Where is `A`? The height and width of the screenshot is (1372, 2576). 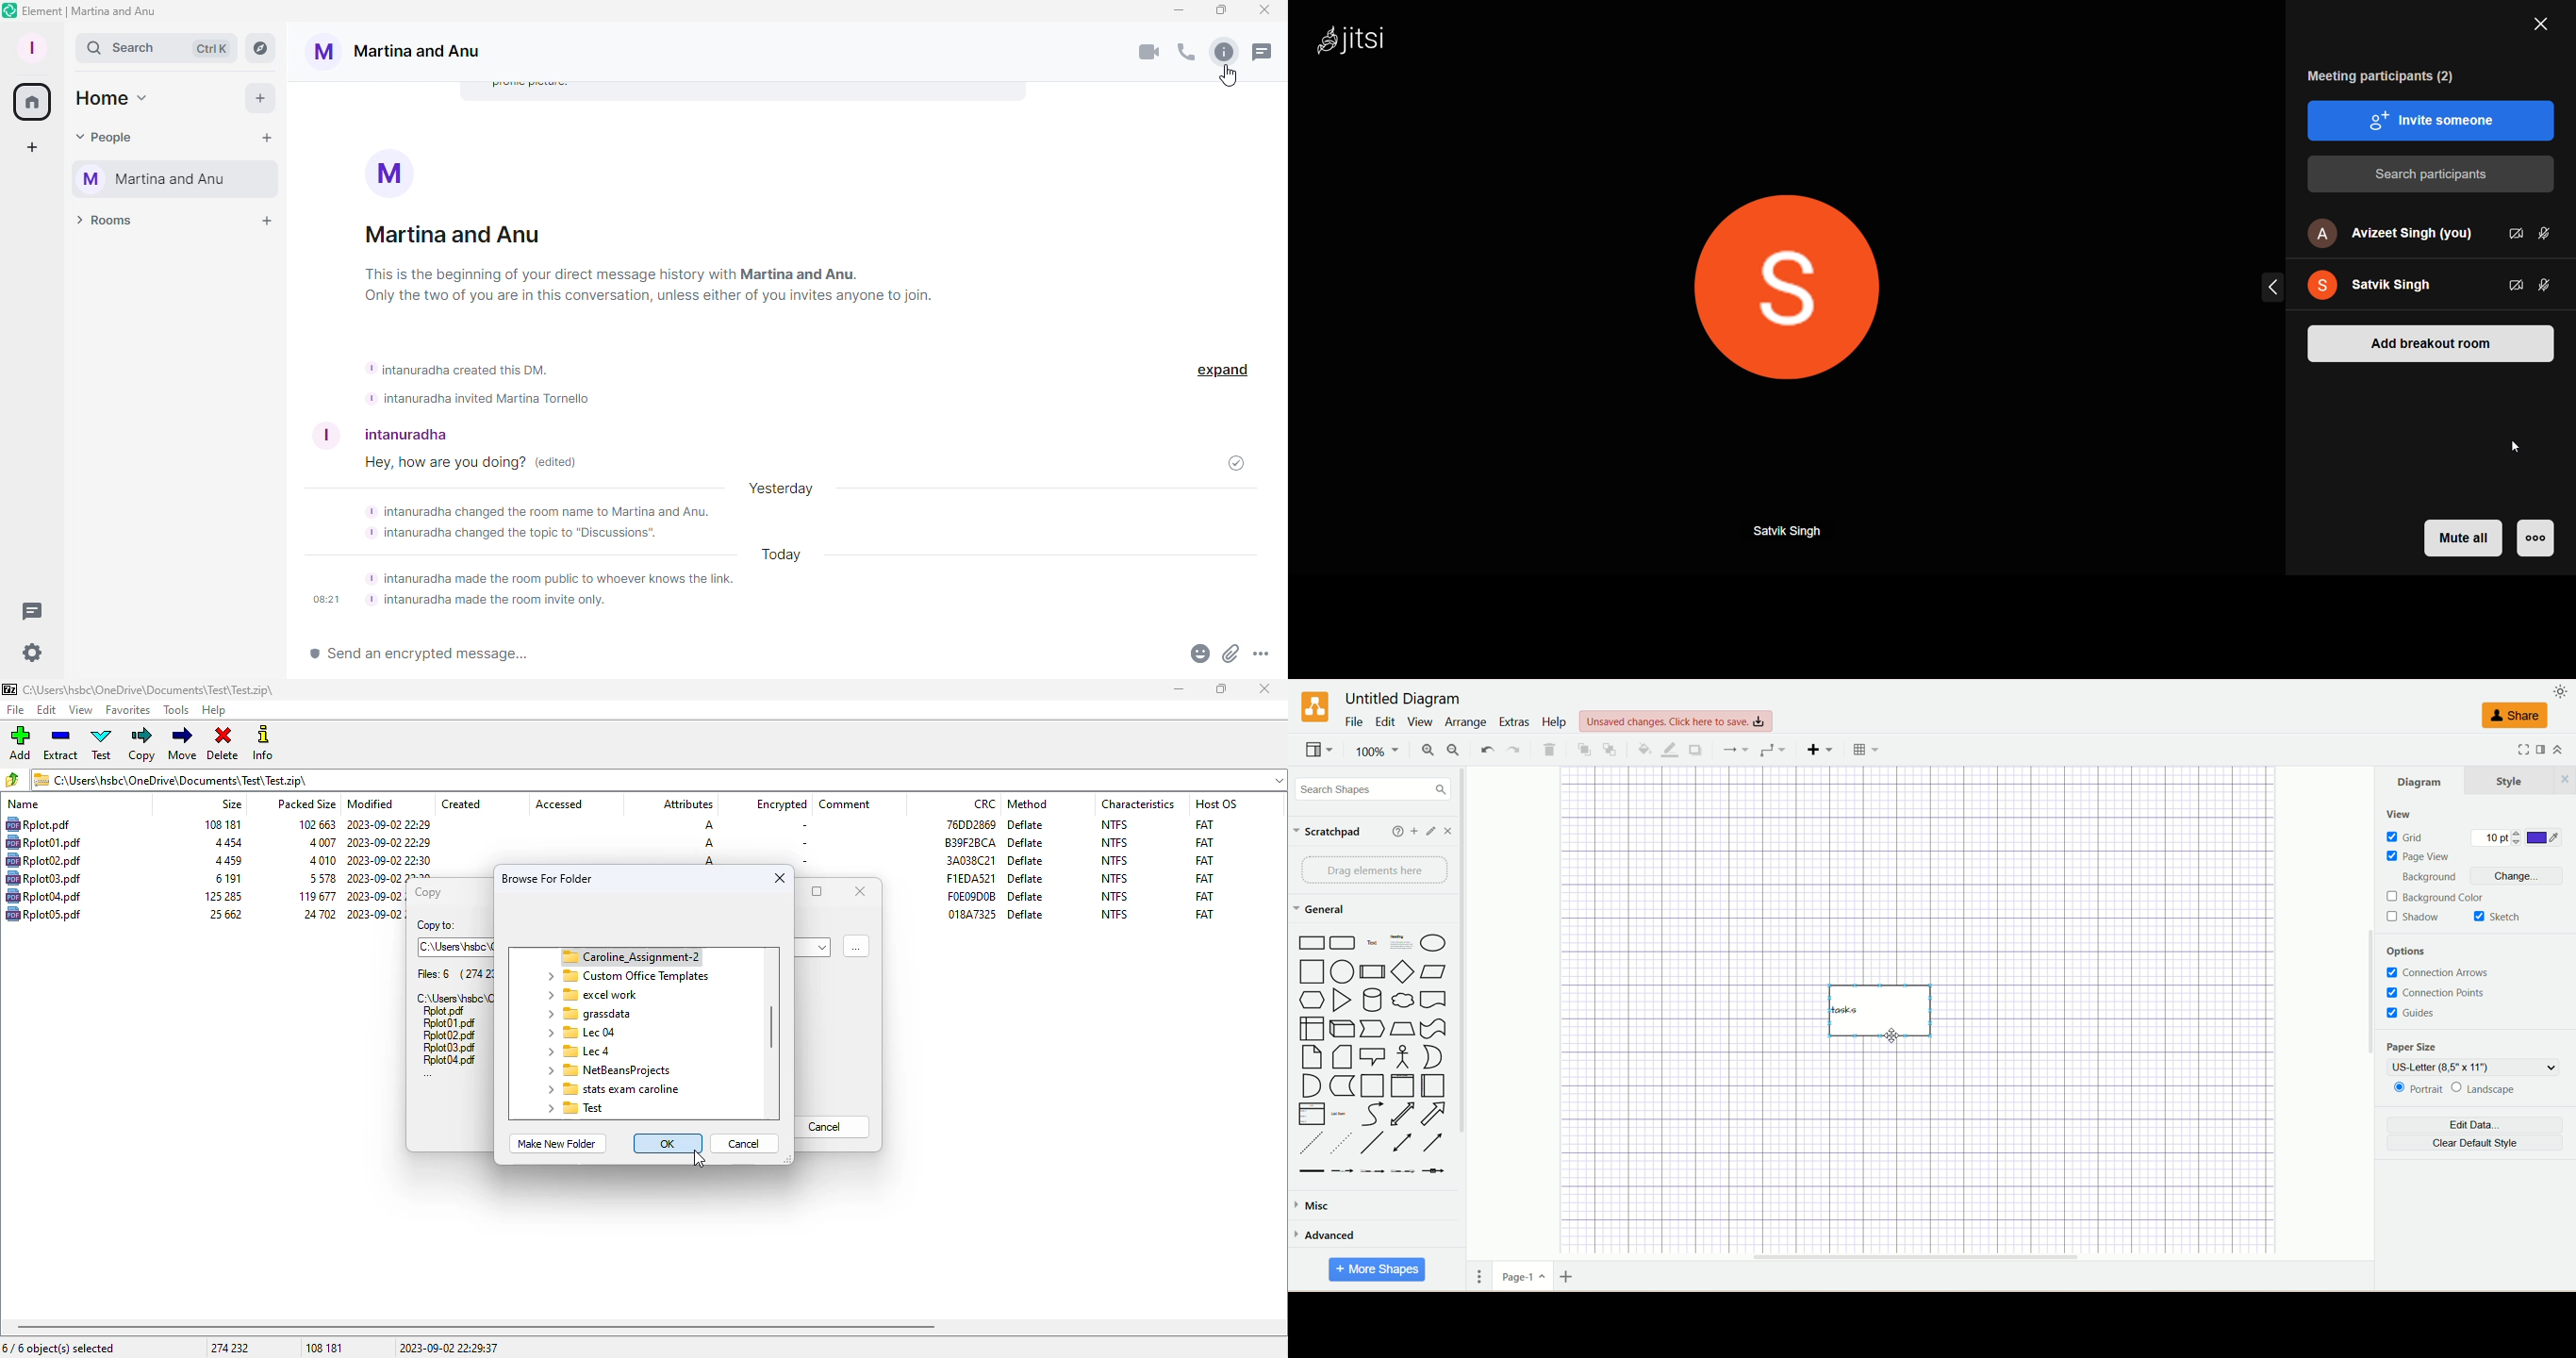
A is located at coordinates (707, 825).